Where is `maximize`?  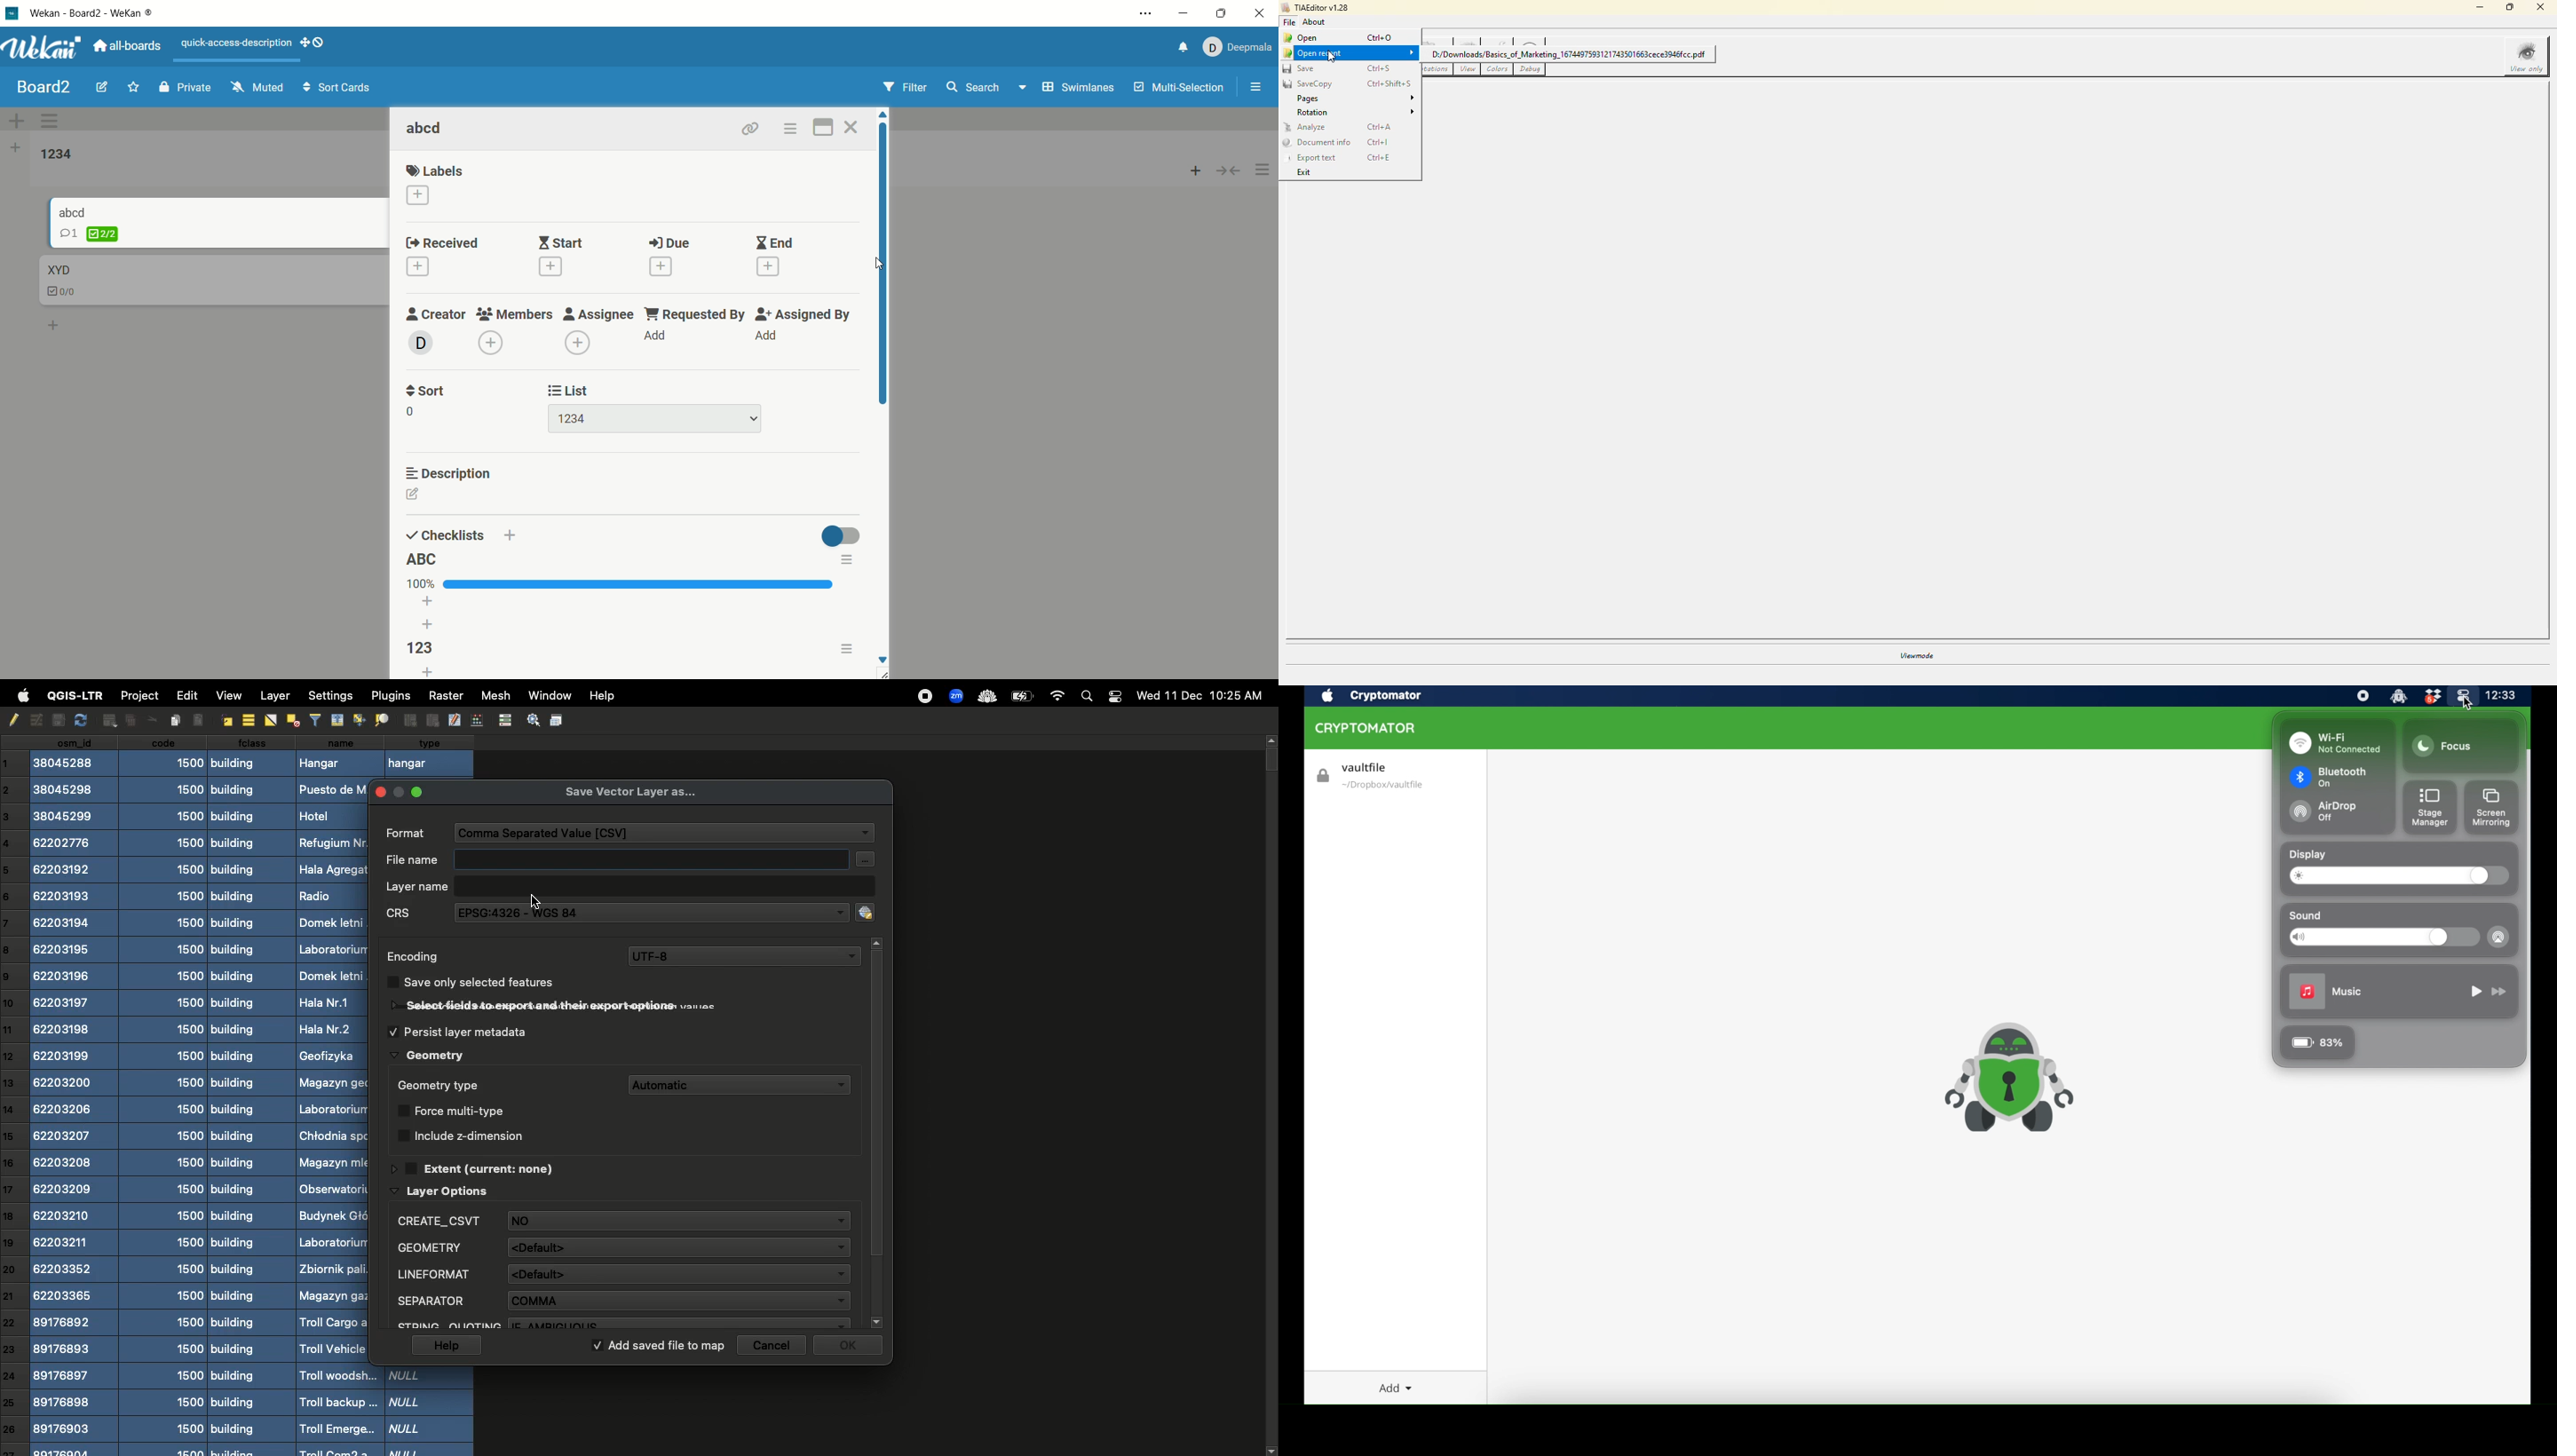
maximize is located at coordinates (824, 126).